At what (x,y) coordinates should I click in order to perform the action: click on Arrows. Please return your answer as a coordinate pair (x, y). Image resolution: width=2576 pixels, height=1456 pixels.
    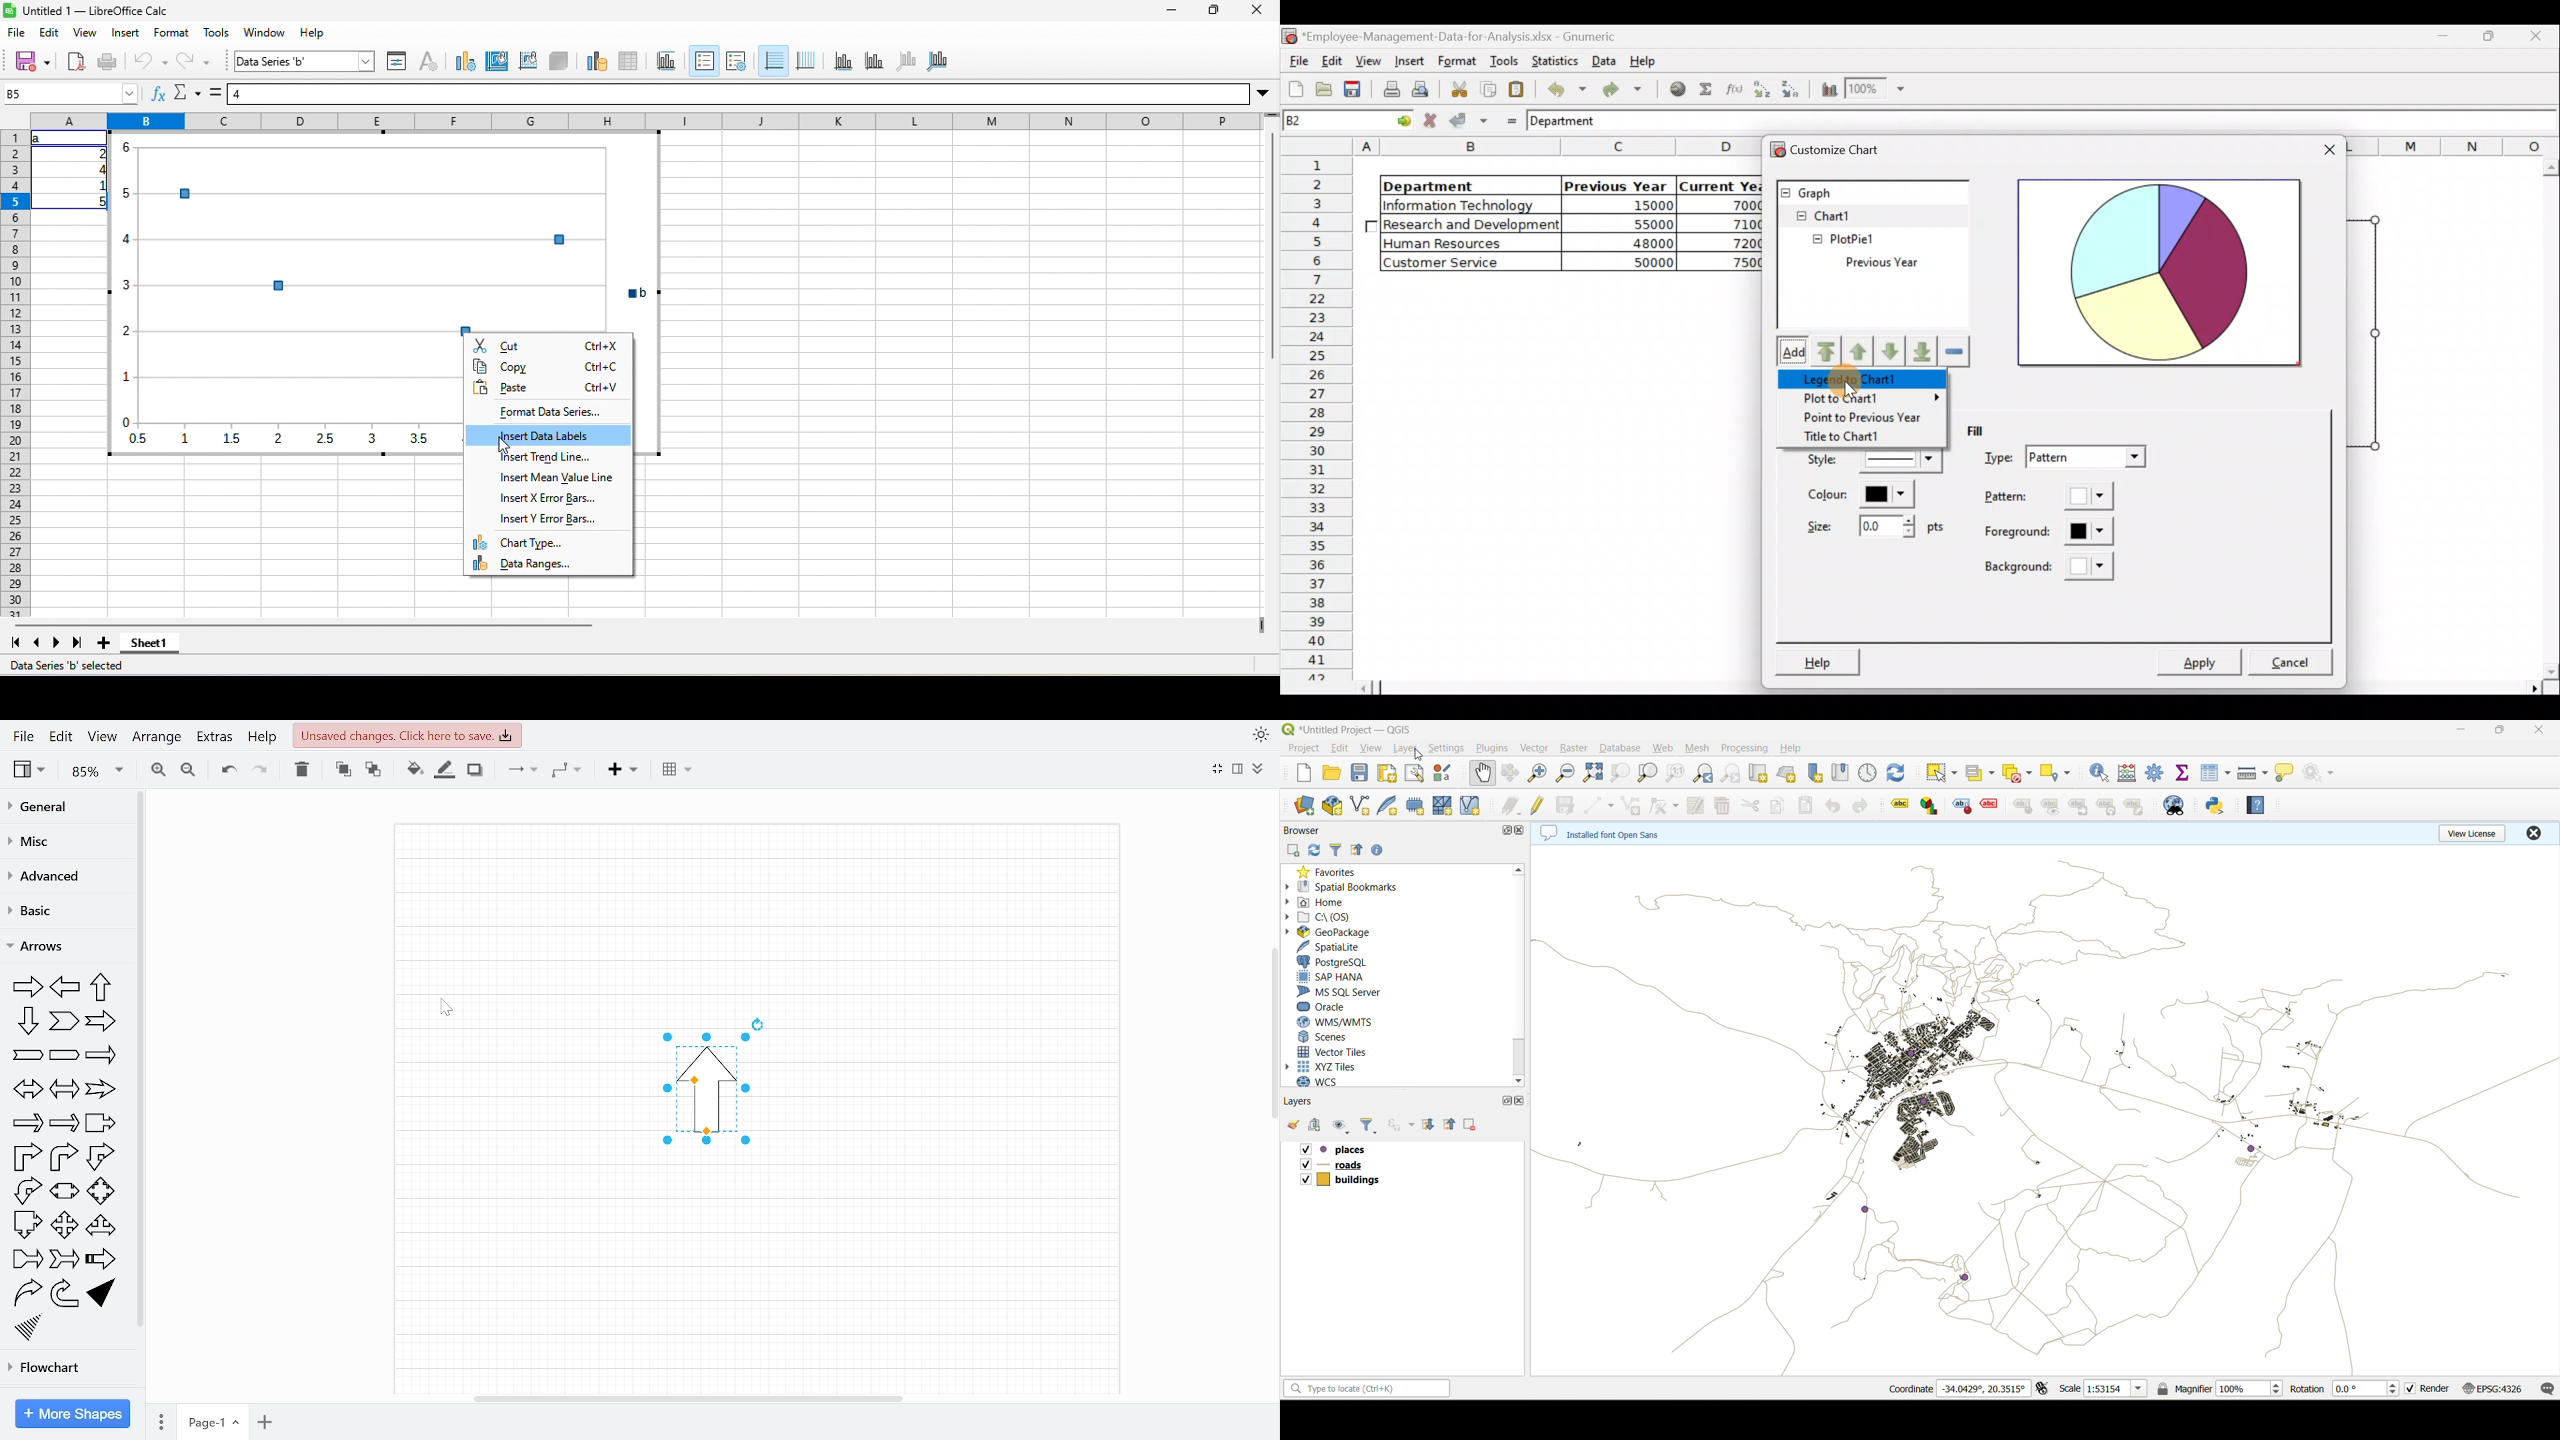
    Looking at the image, I should click on (45, 947).